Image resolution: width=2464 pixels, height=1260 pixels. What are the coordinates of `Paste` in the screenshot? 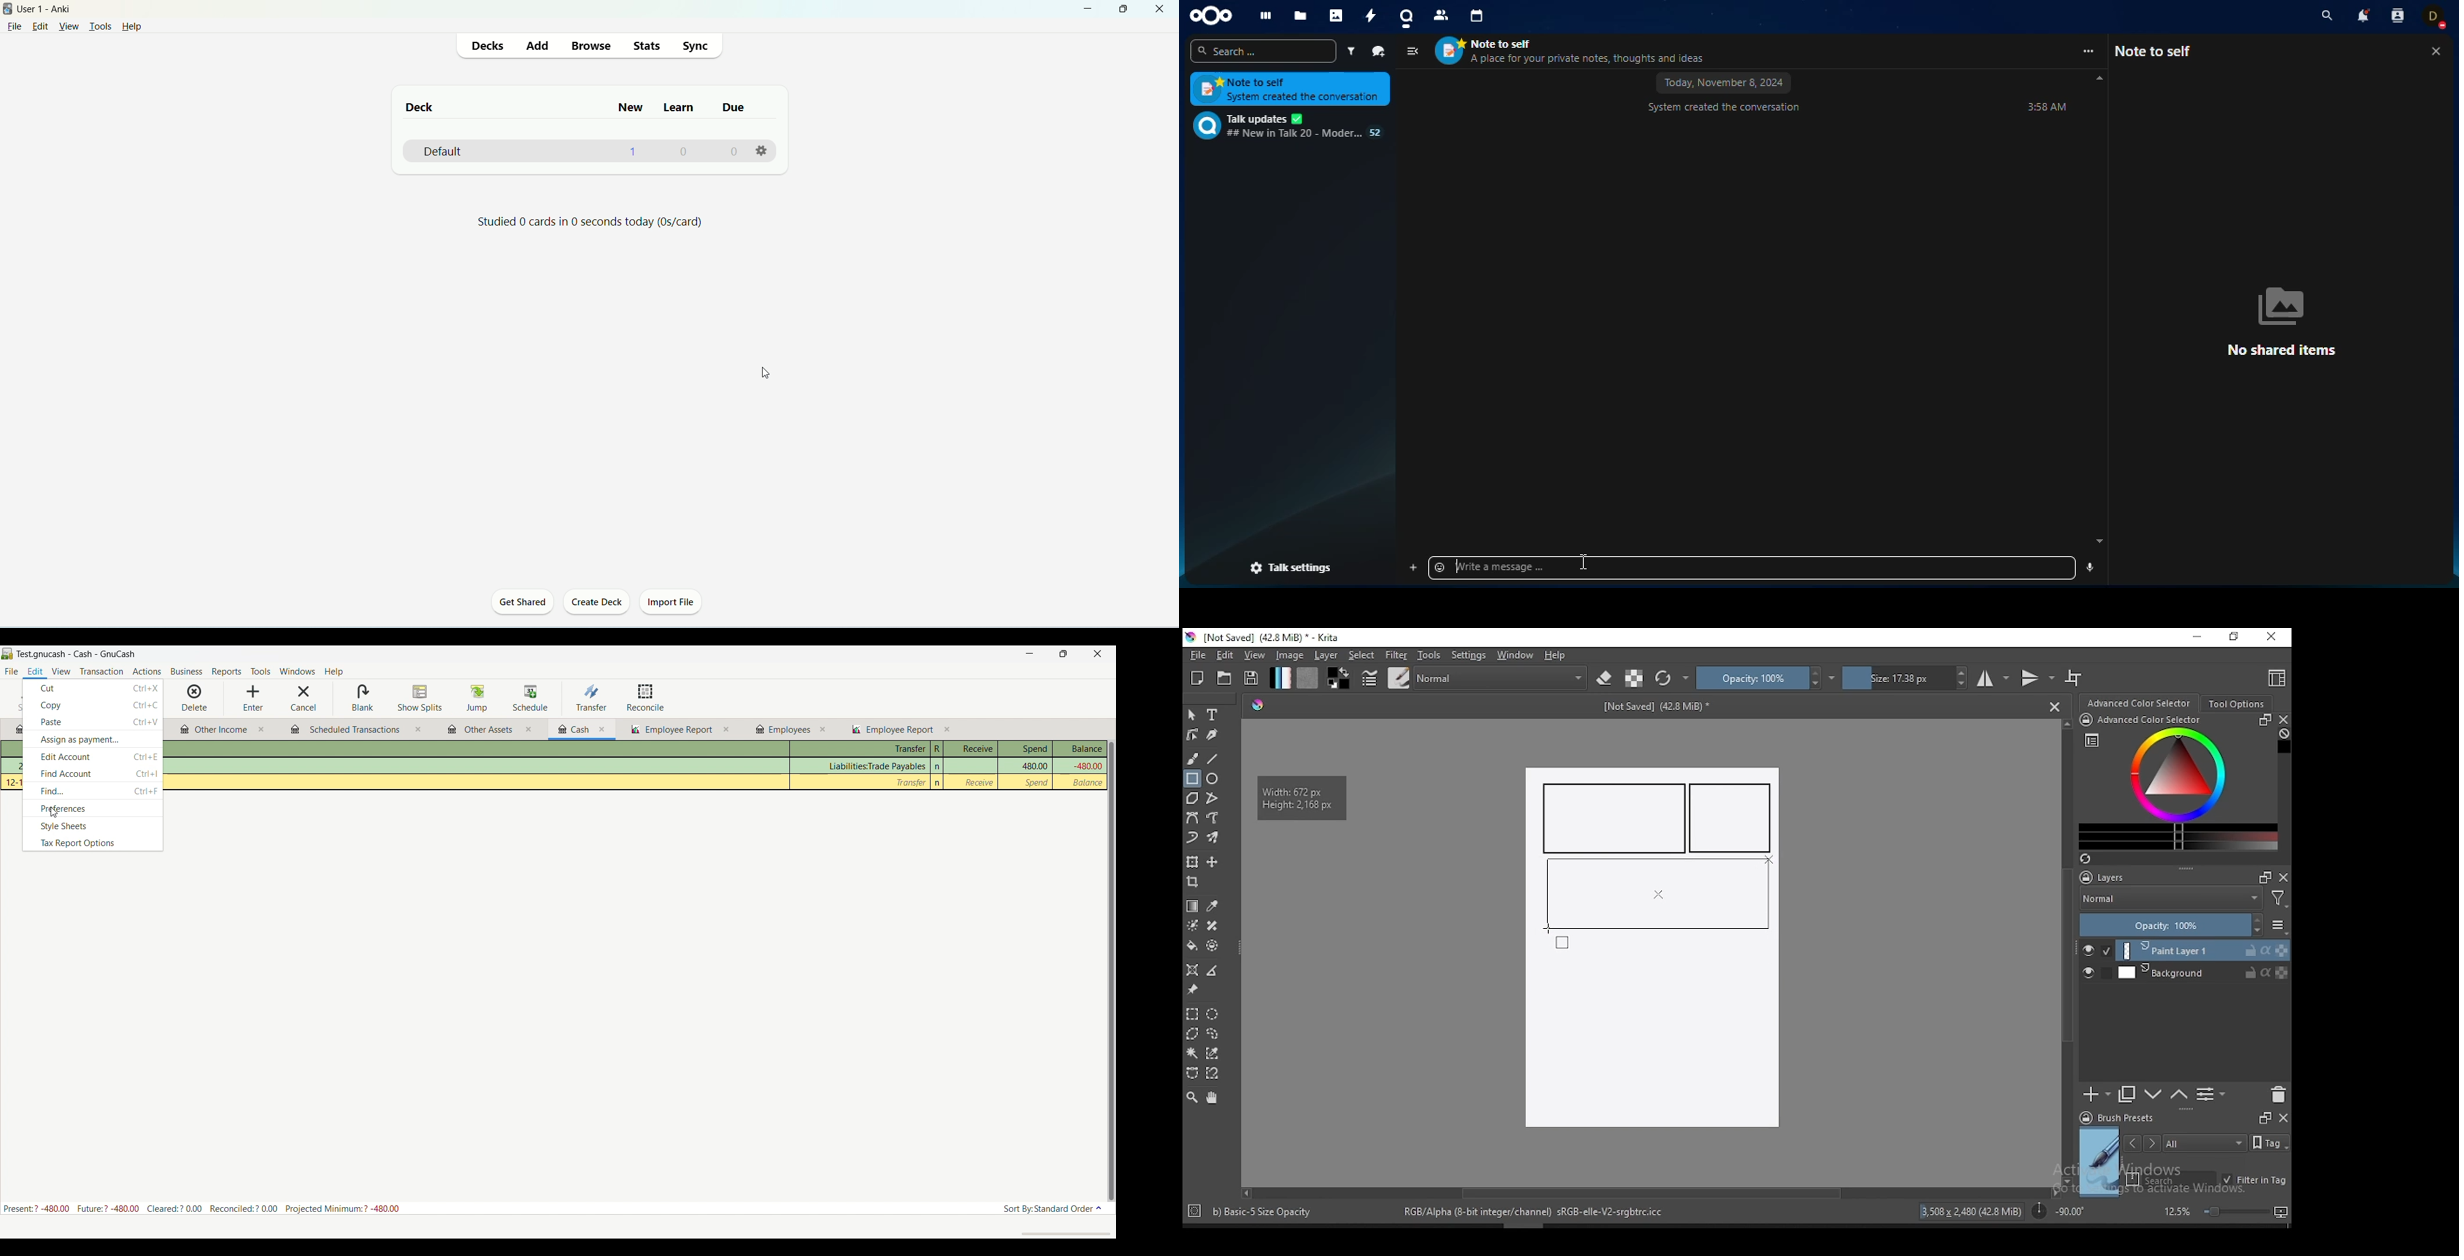 It's located at (94, 722).